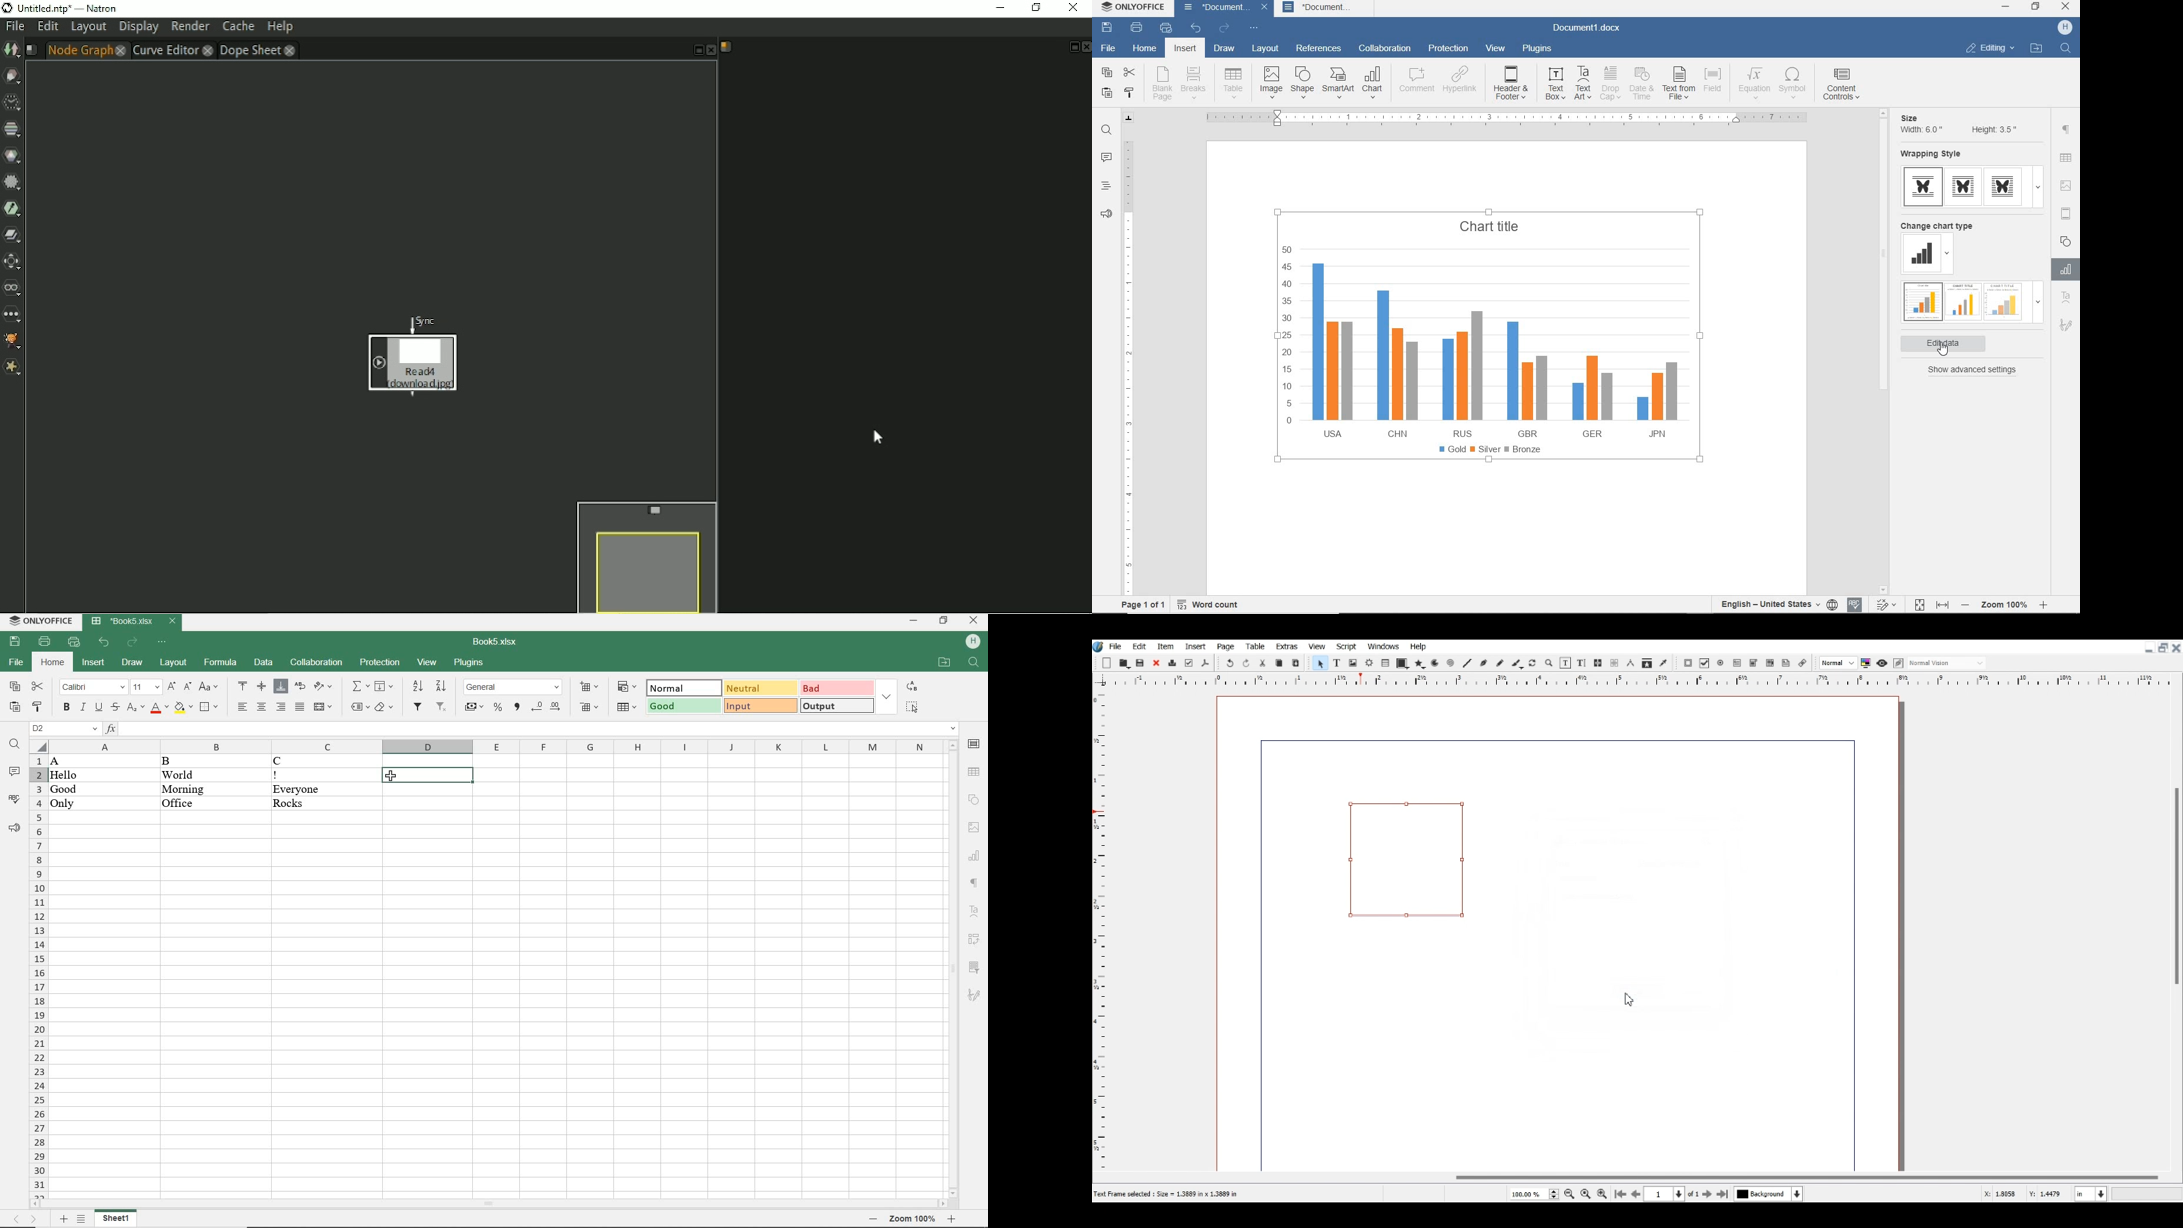 This screenshot has width=2184, height=1232. I want to click on align center, so click(261, 707).